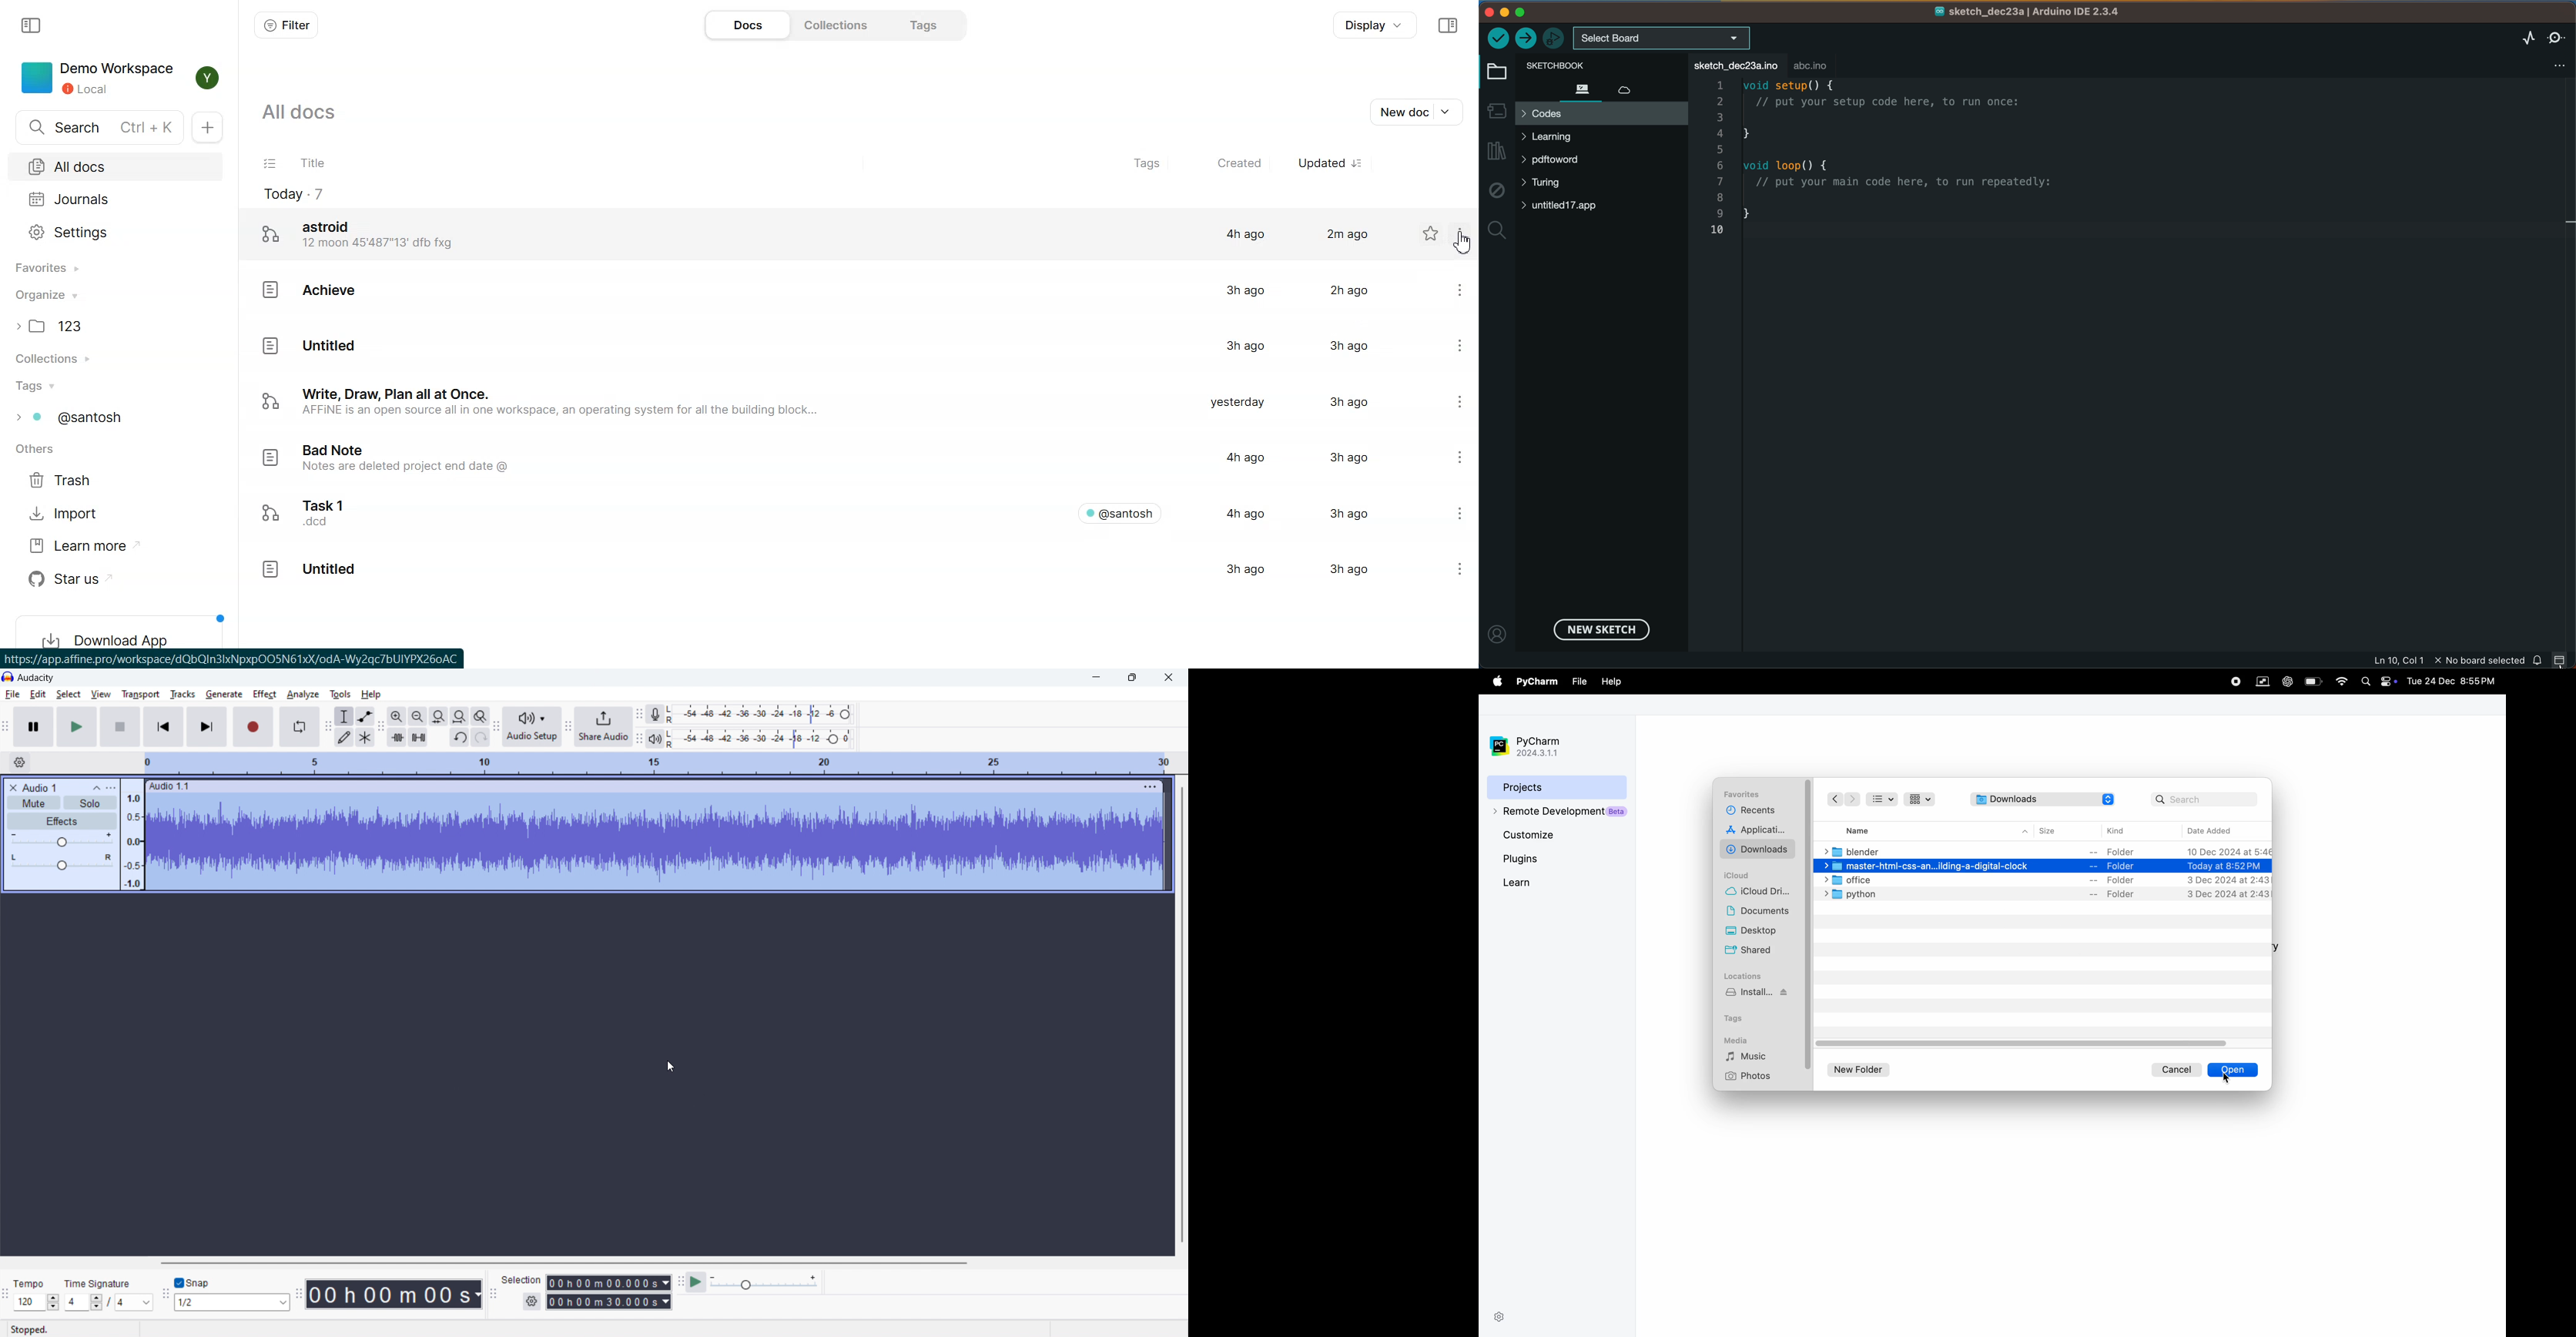 This screenshot has height=1344, width=2576. I want to click on skip to start, so click(163, 727).